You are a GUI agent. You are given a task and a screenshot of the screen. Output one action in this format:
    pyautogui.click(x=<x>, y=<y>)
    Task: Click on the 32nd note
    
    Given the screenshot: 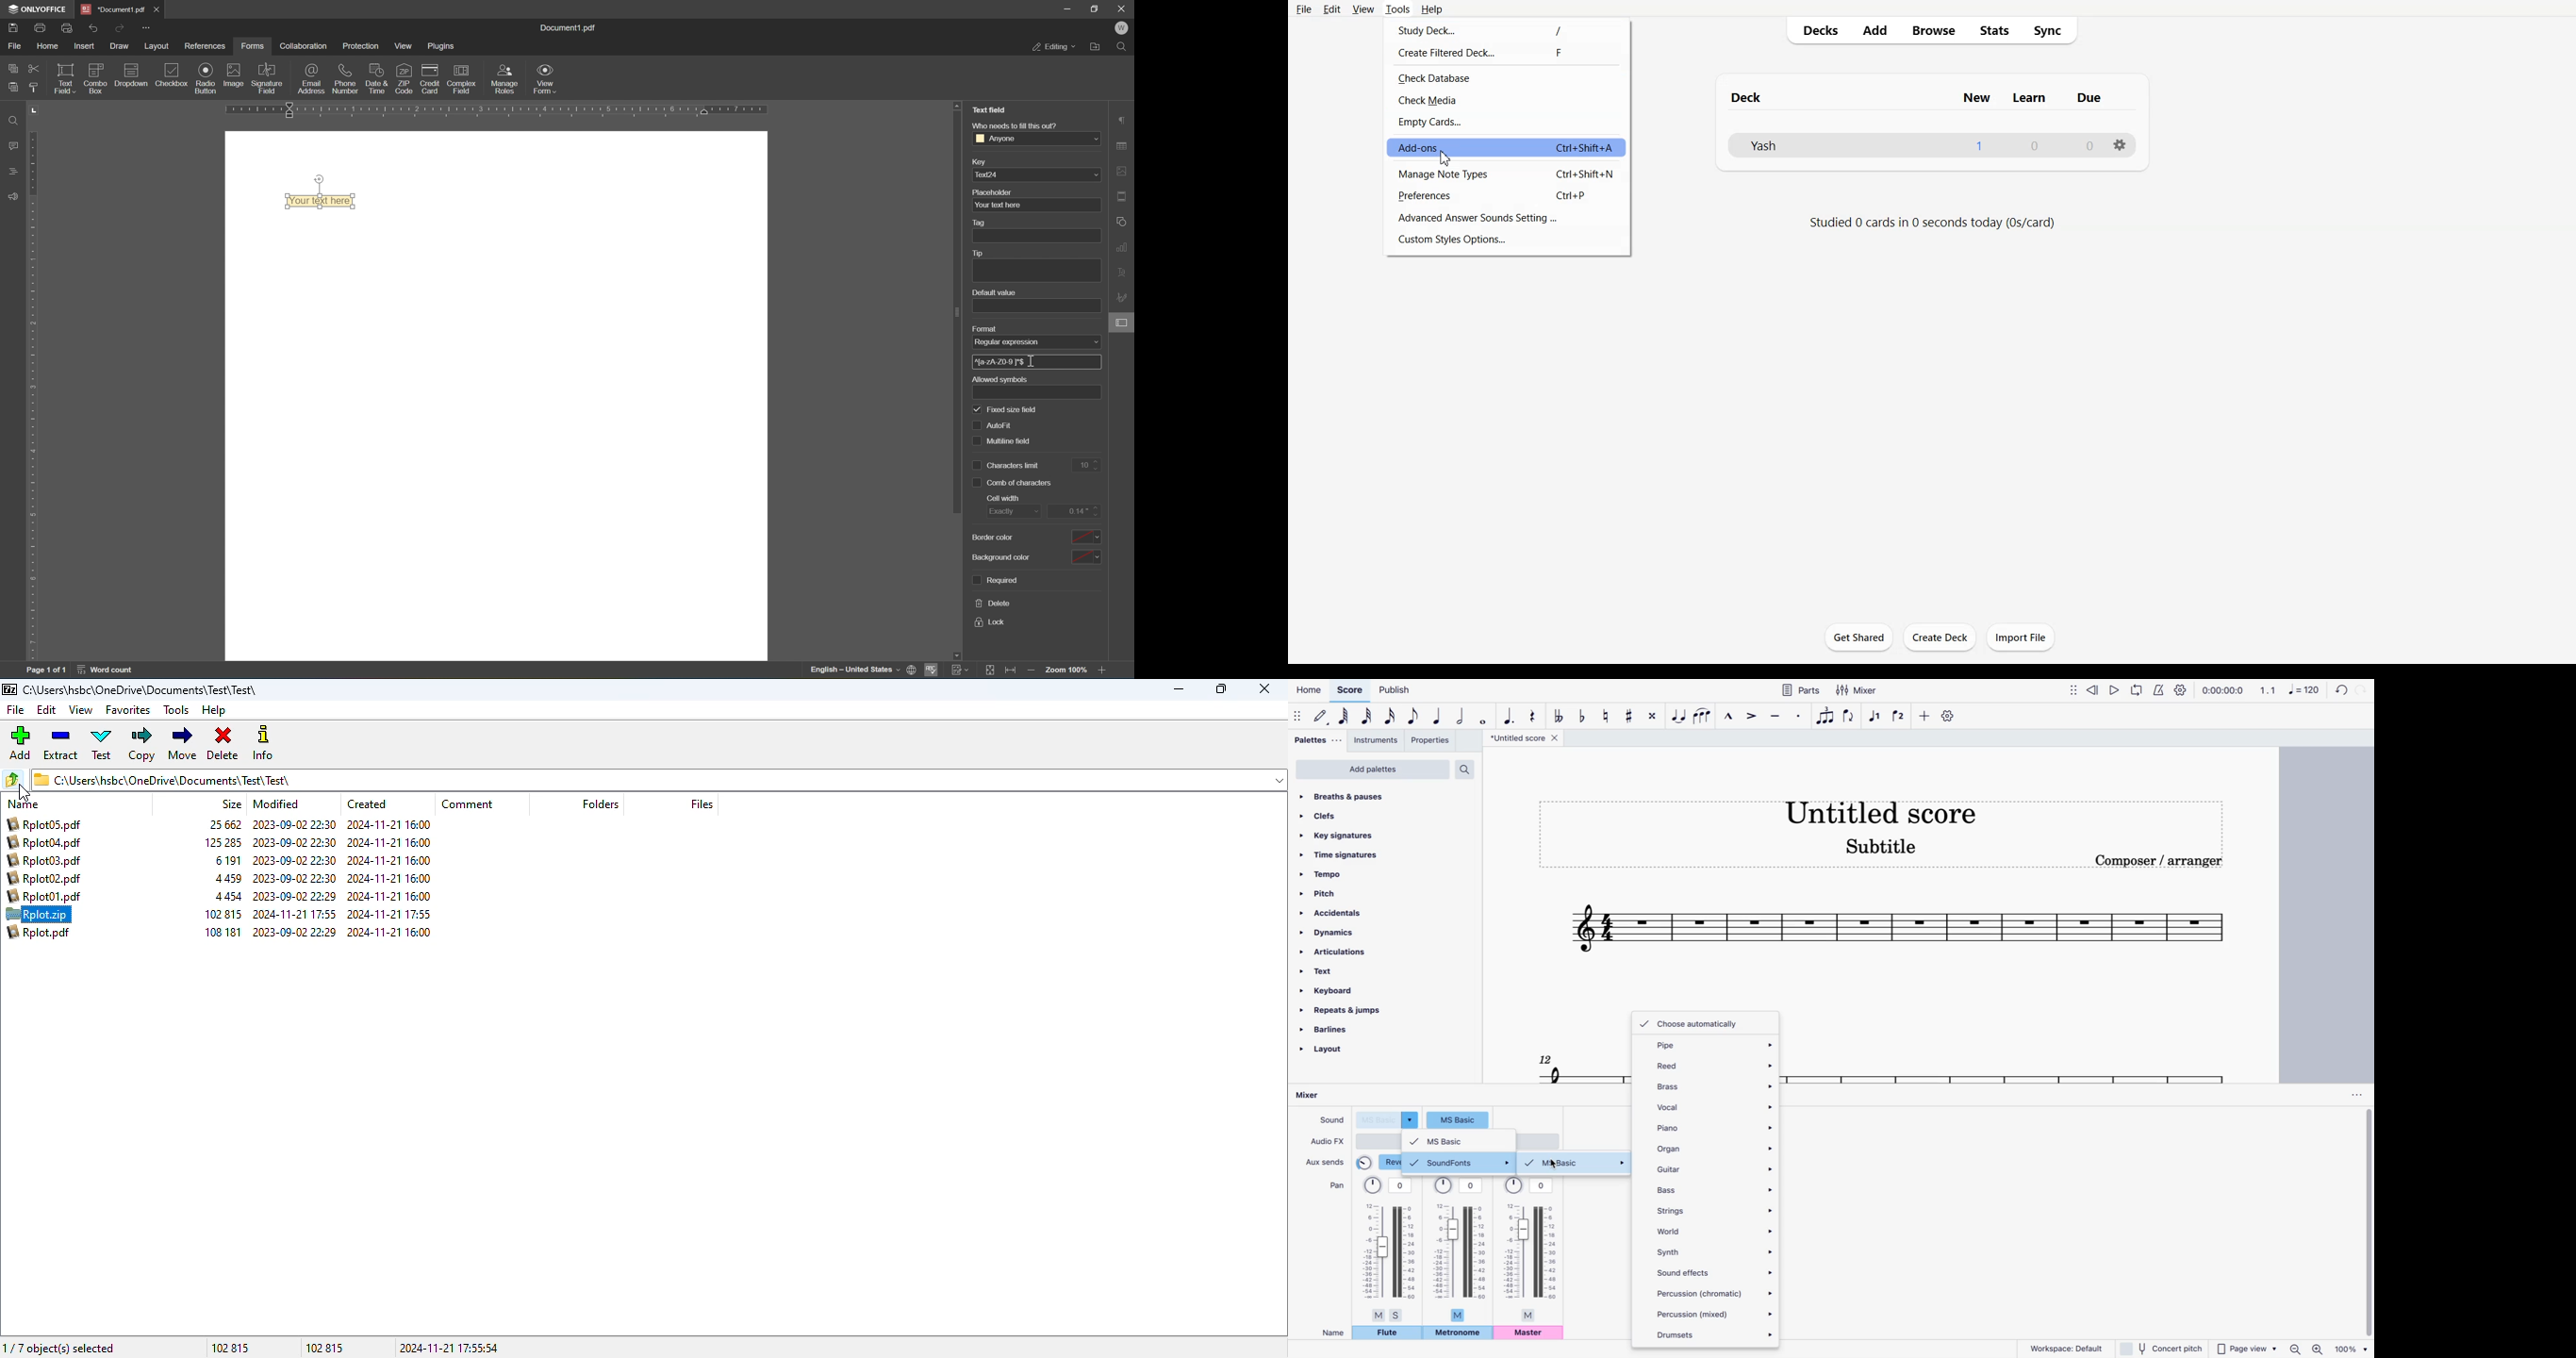 What is the action you would take?
    pyautogui.click(x=1368, y=717)
    